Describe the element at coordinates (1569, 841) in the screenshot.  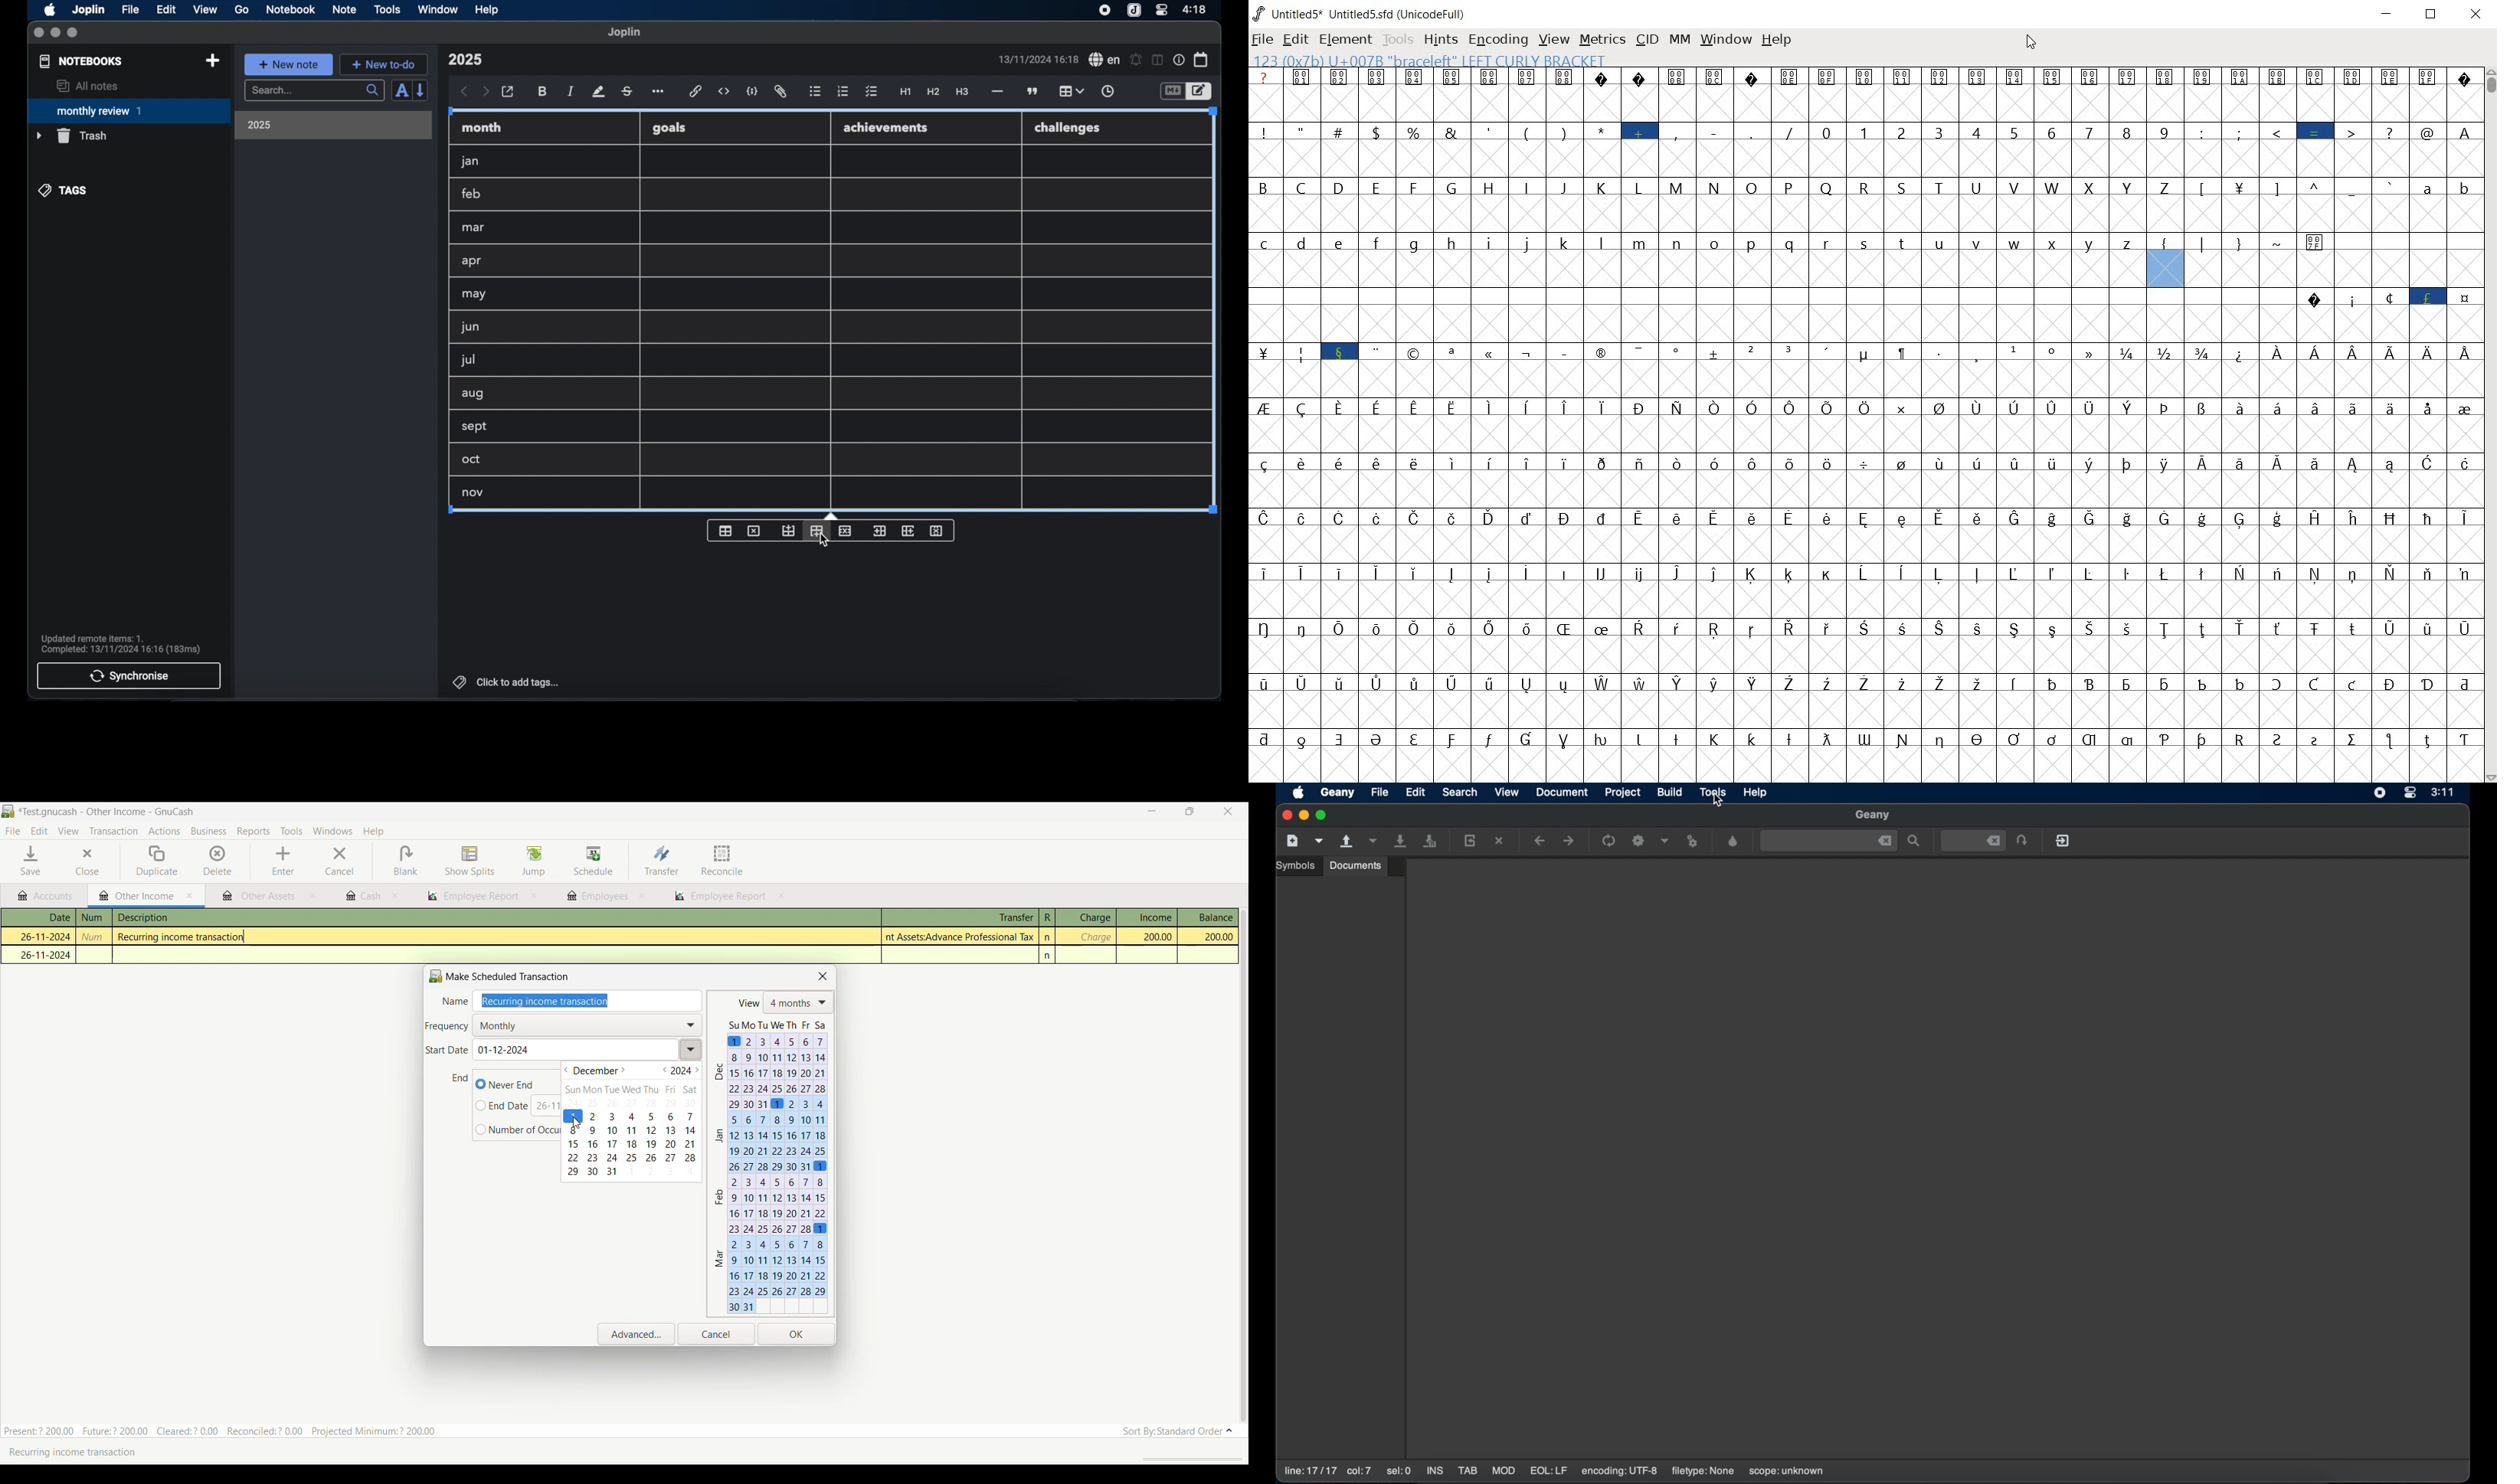
I see `navigate forward a location` at that location.